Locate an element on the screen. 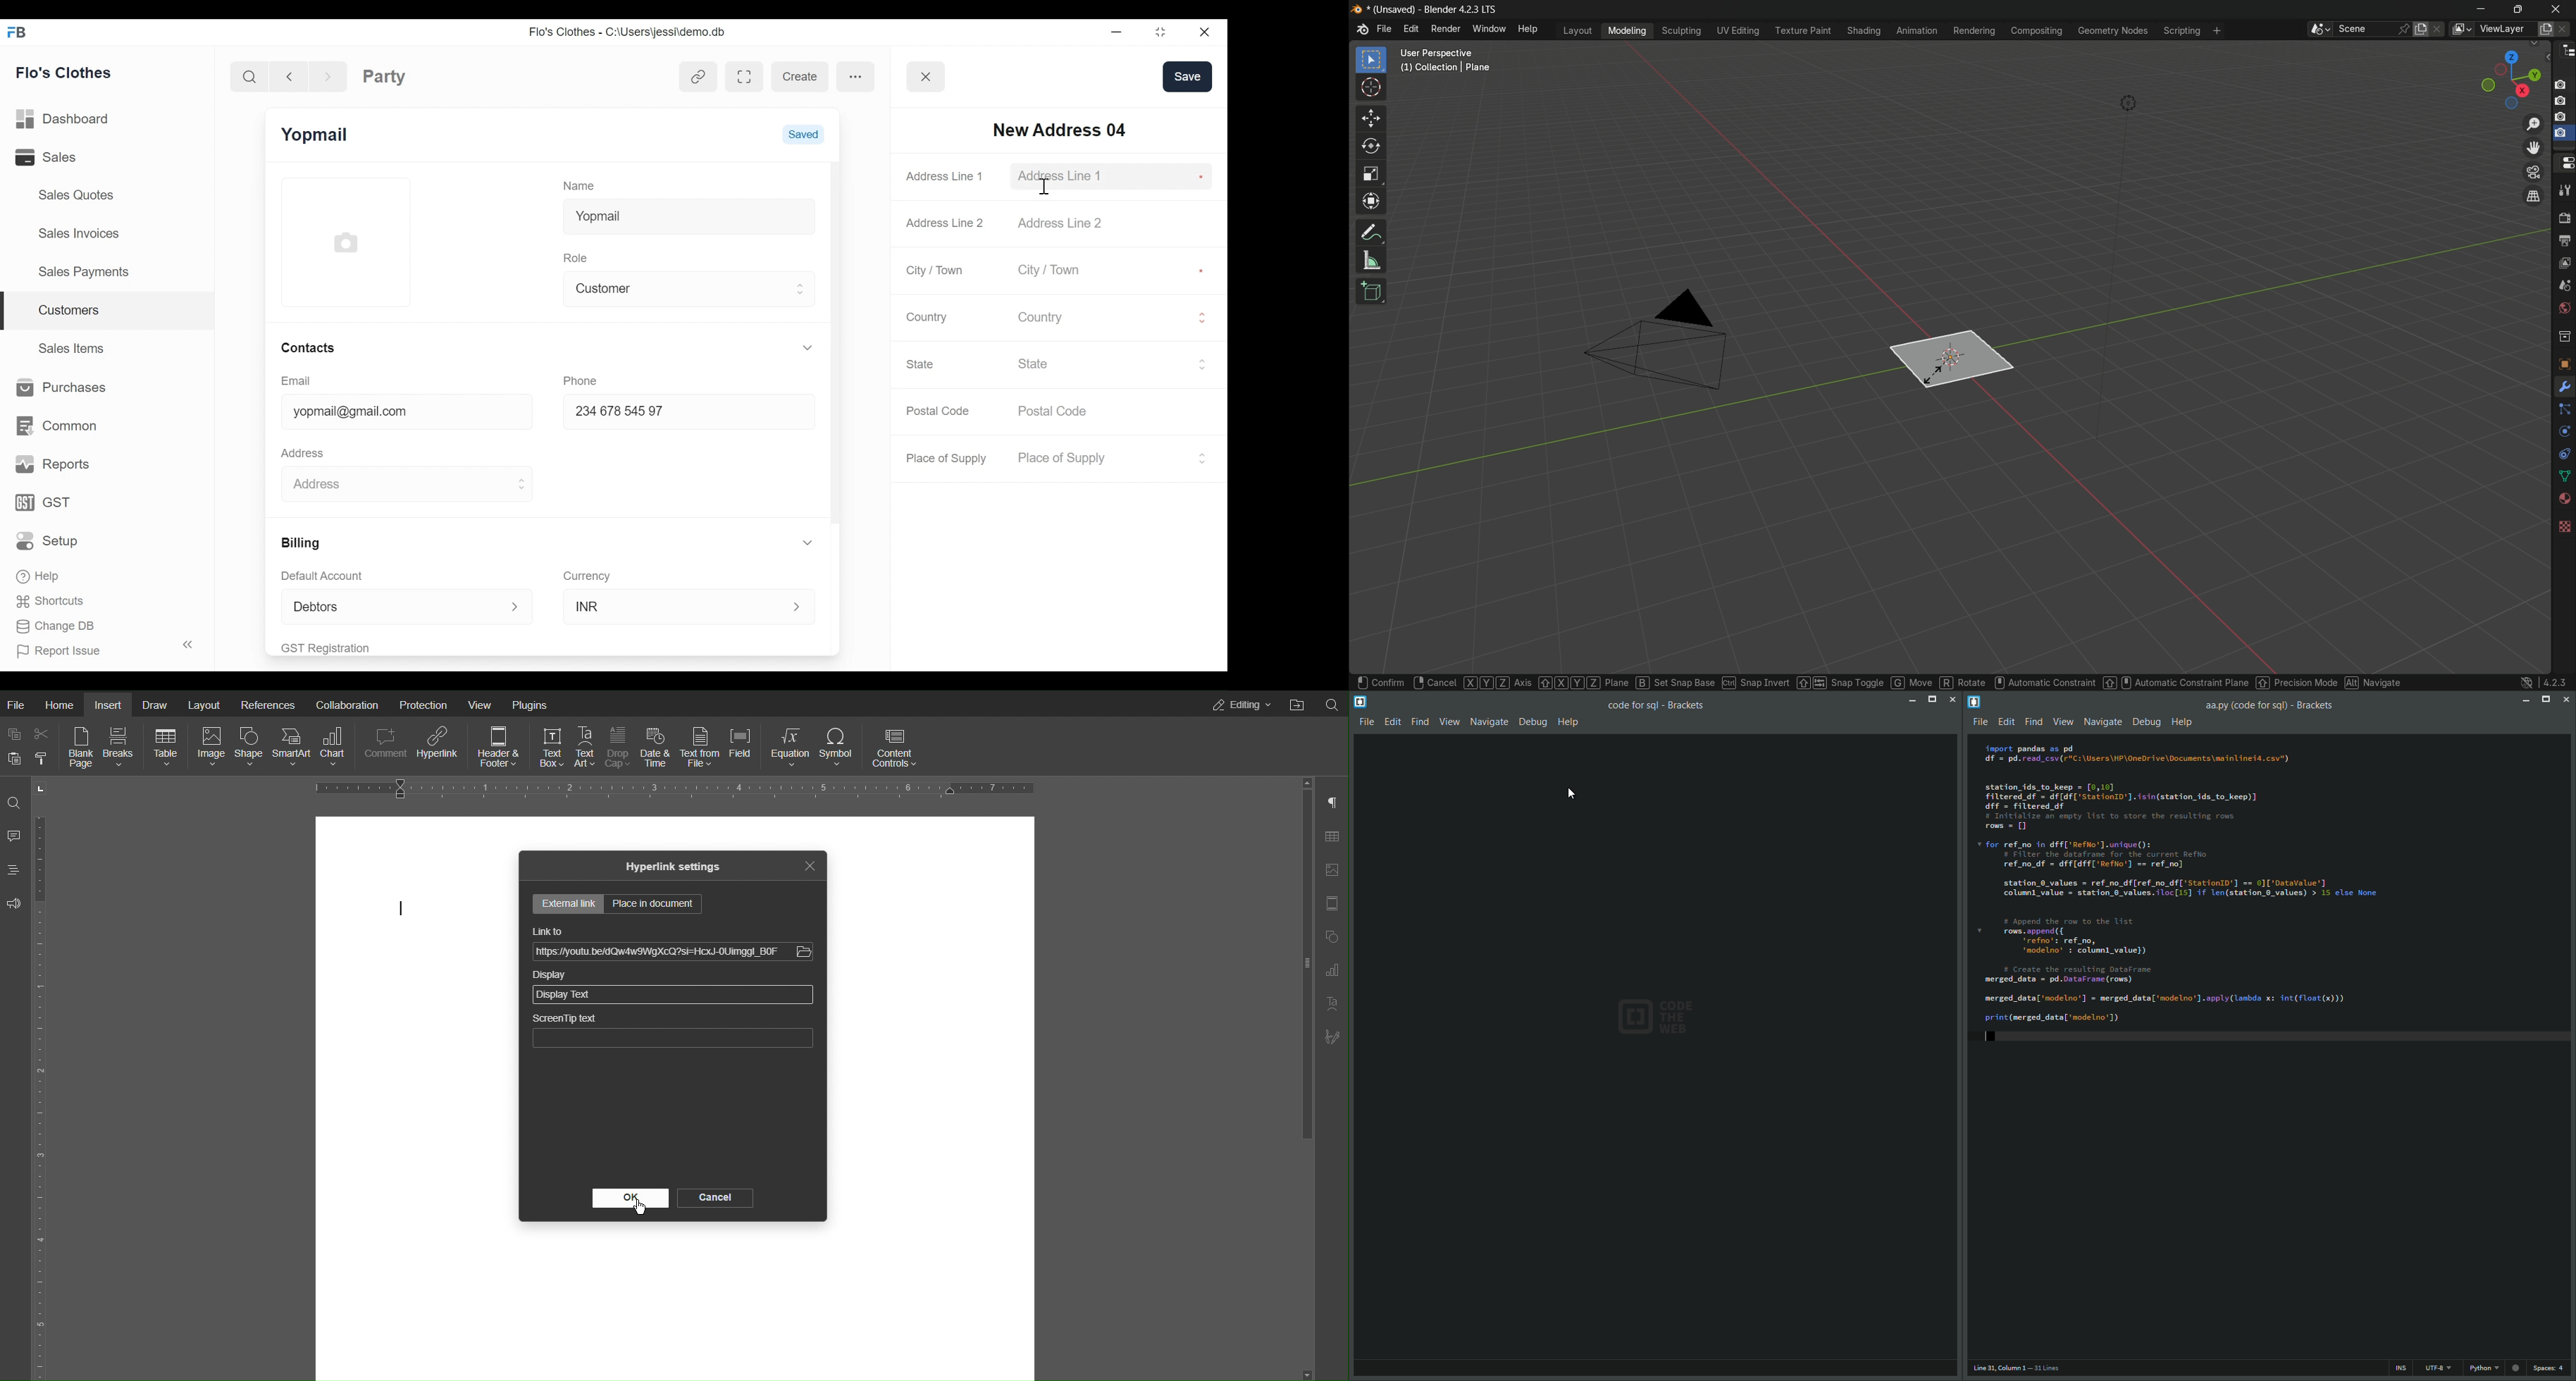 This screenshot has height=1400, width=2576. Address is located at coordinates (392, 481).